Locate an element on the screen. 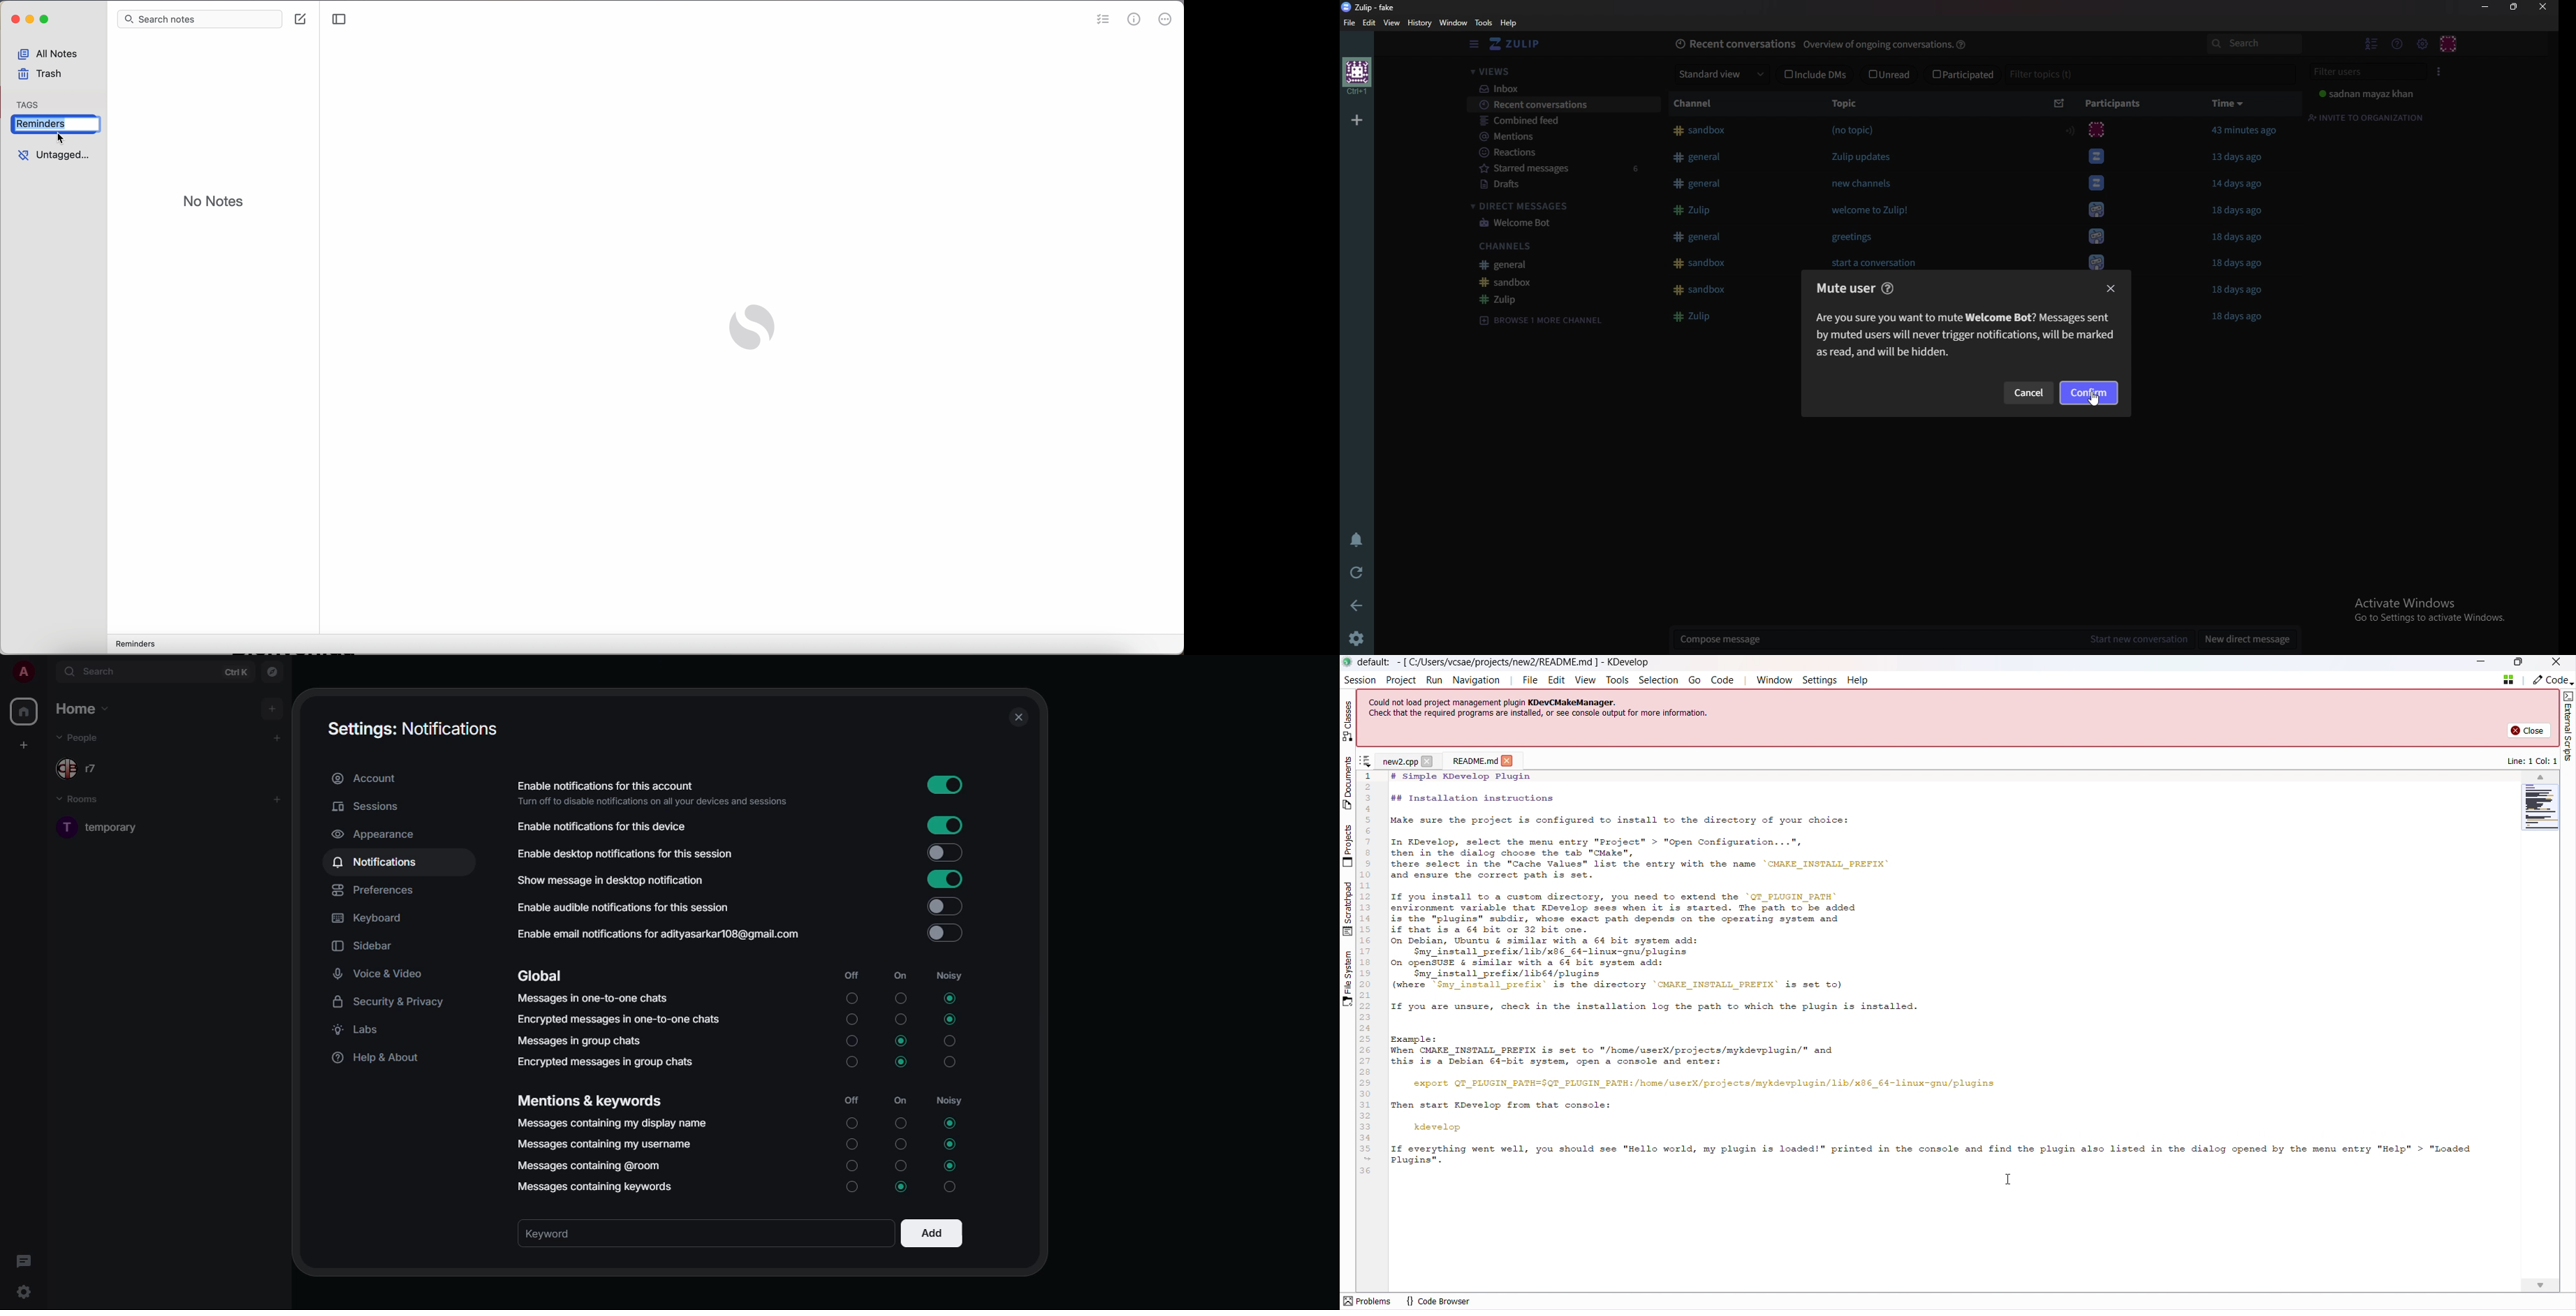 The image size is (2576, 1316). messages containing keywords is located at coordinates (595, 1189).